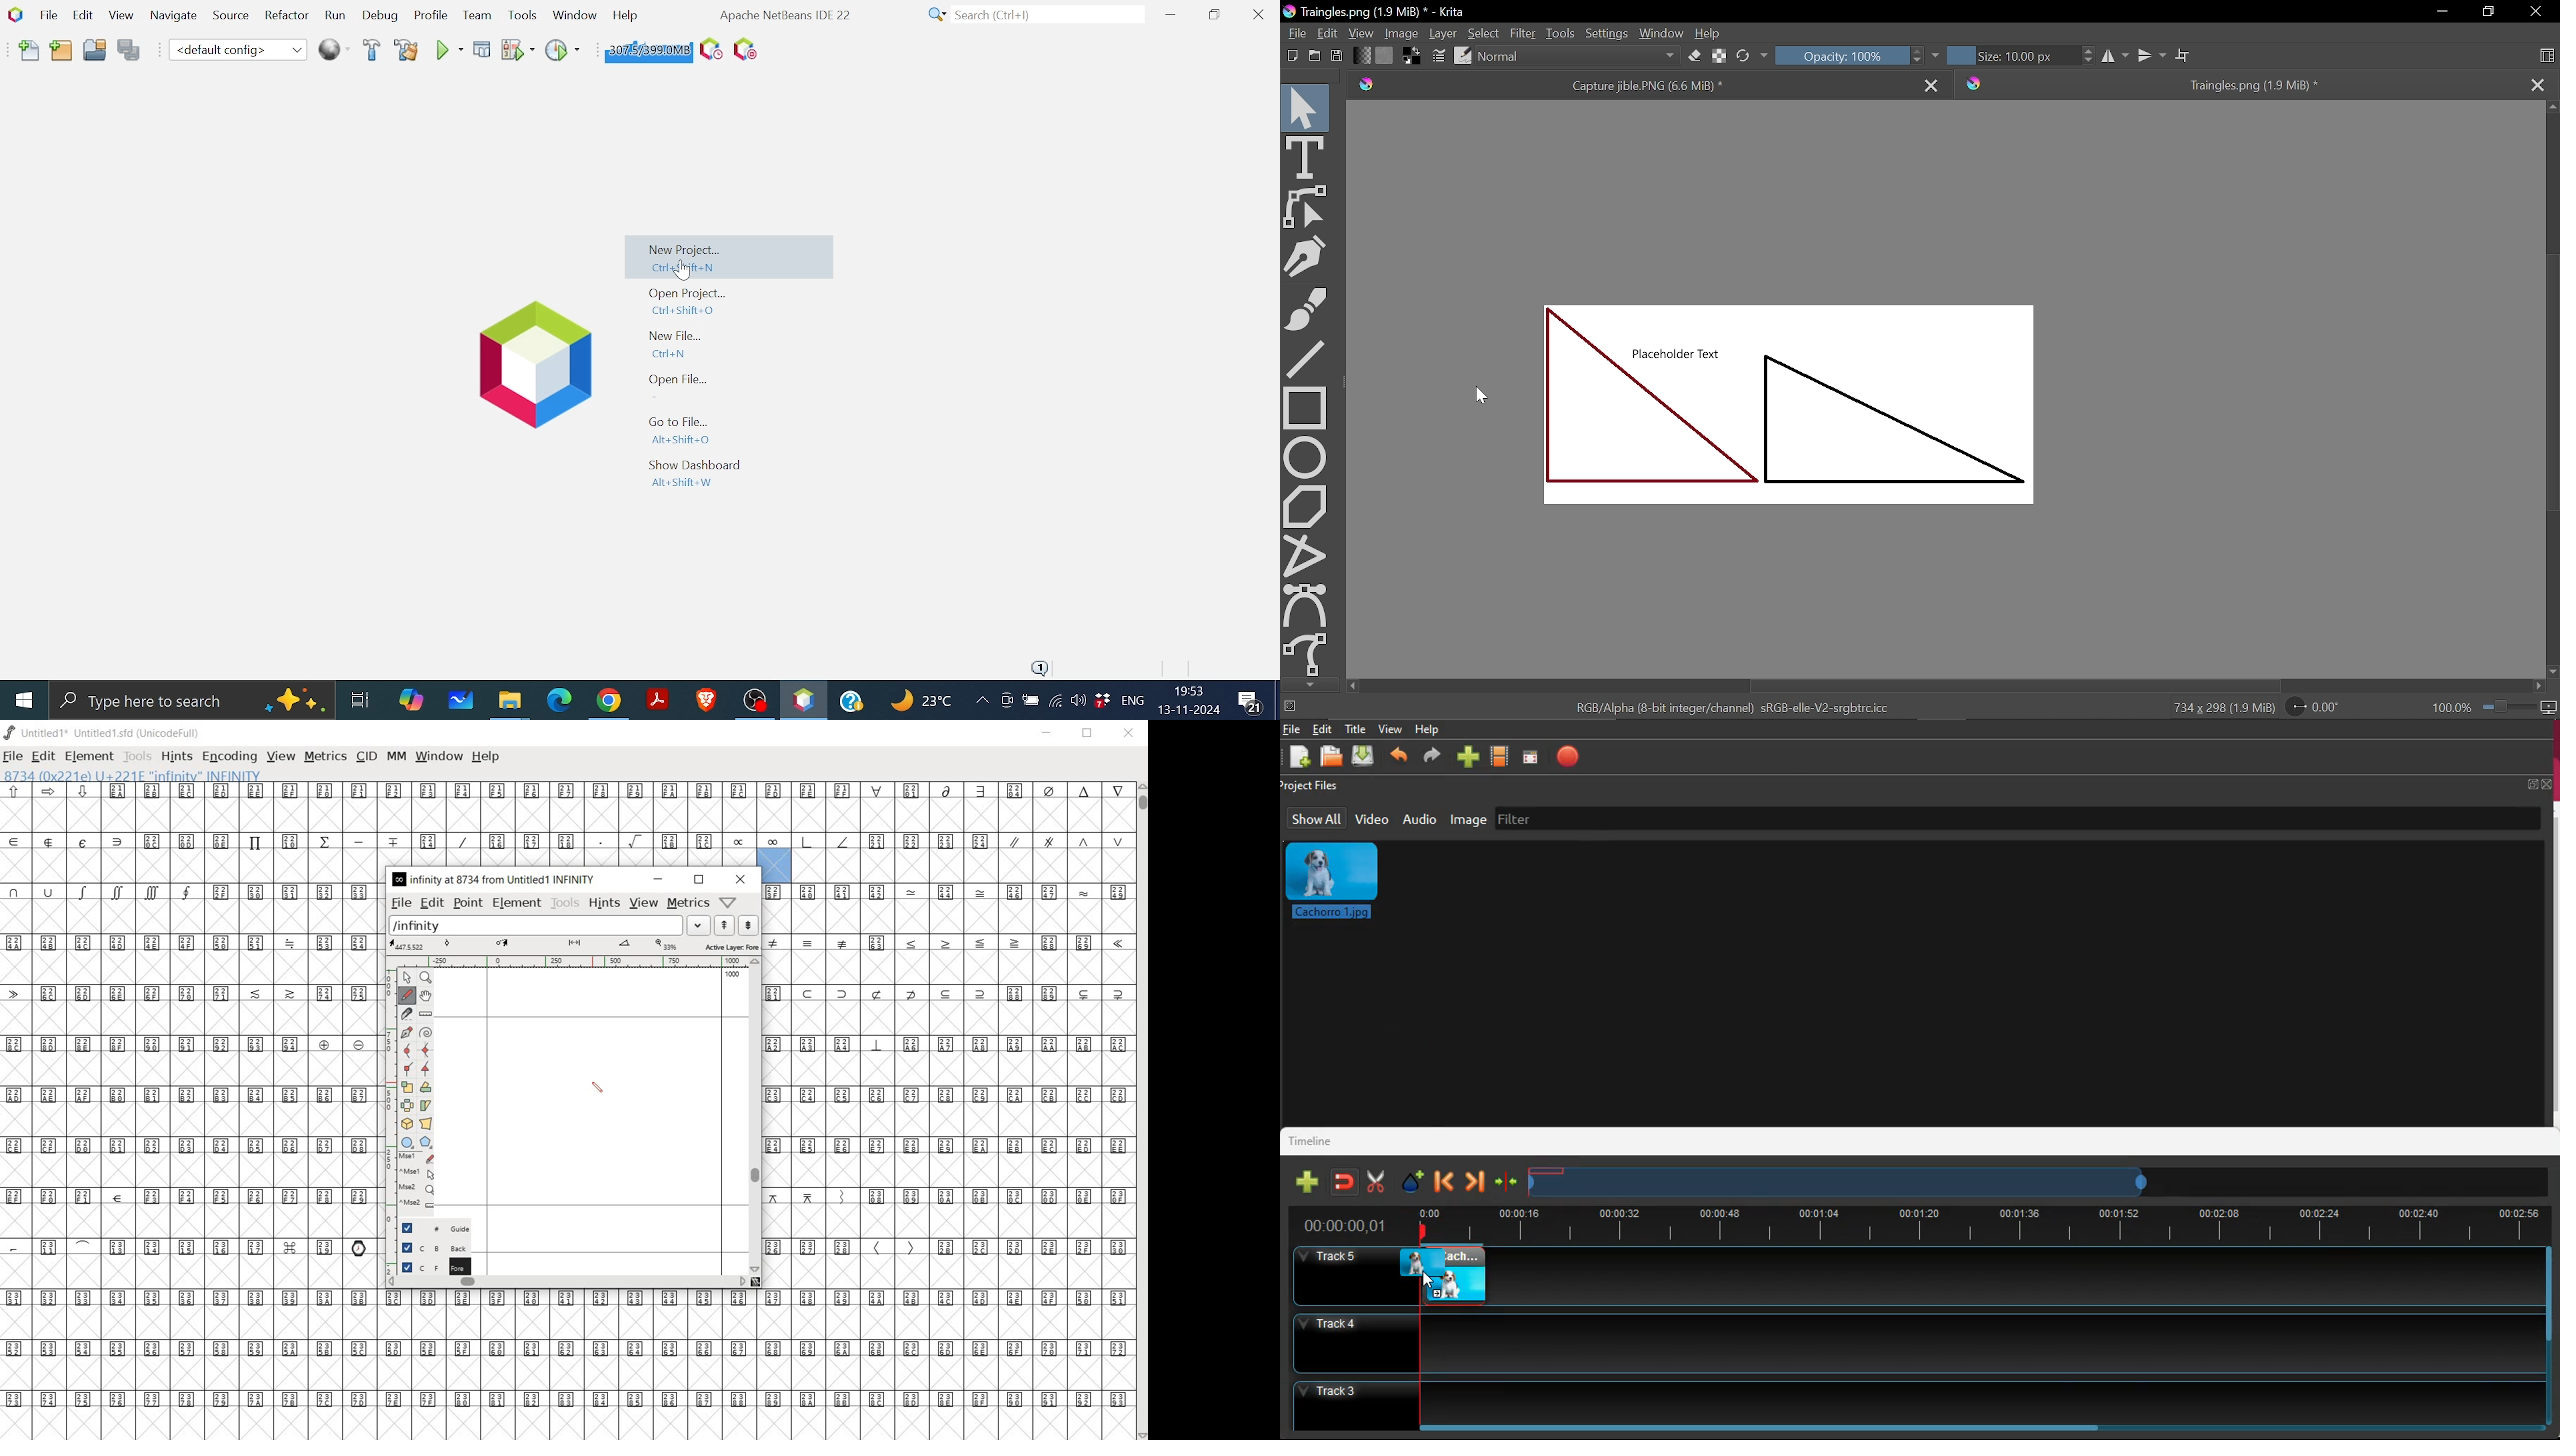  Describe the element at coordinates (194, 1196) in the screenshot. I see `Unicode code points` at that location.